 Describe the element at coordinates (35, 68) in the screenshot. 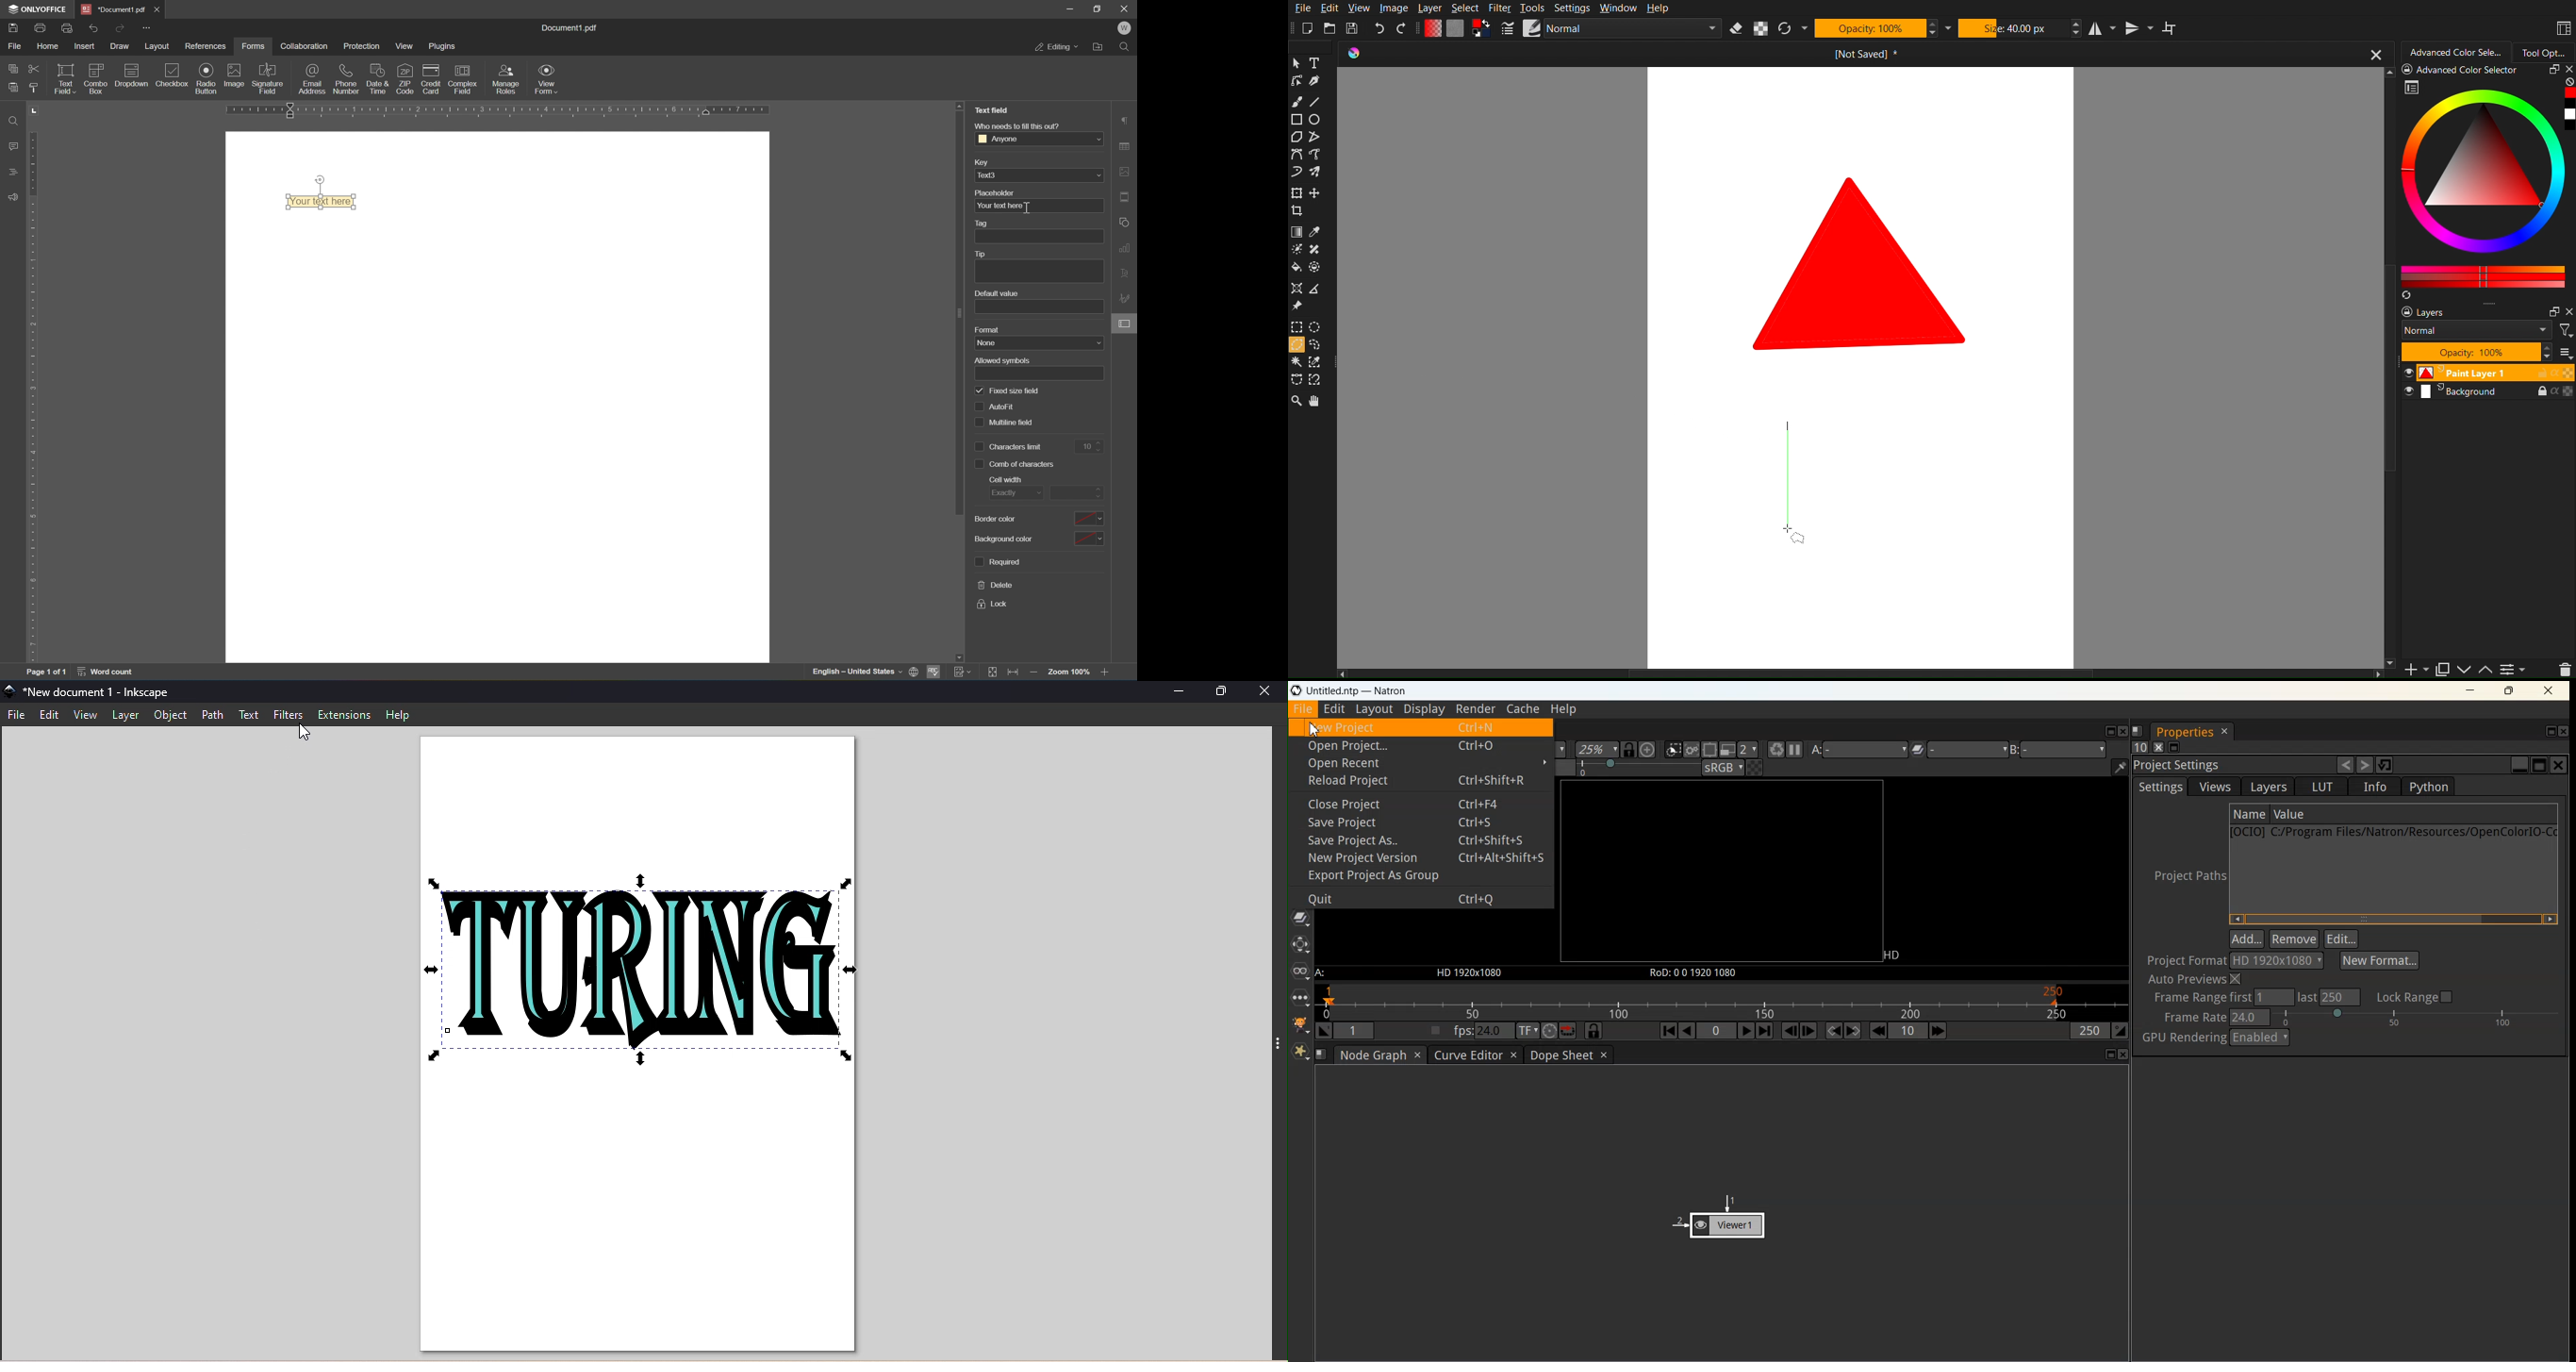

I see `cut` at that location.